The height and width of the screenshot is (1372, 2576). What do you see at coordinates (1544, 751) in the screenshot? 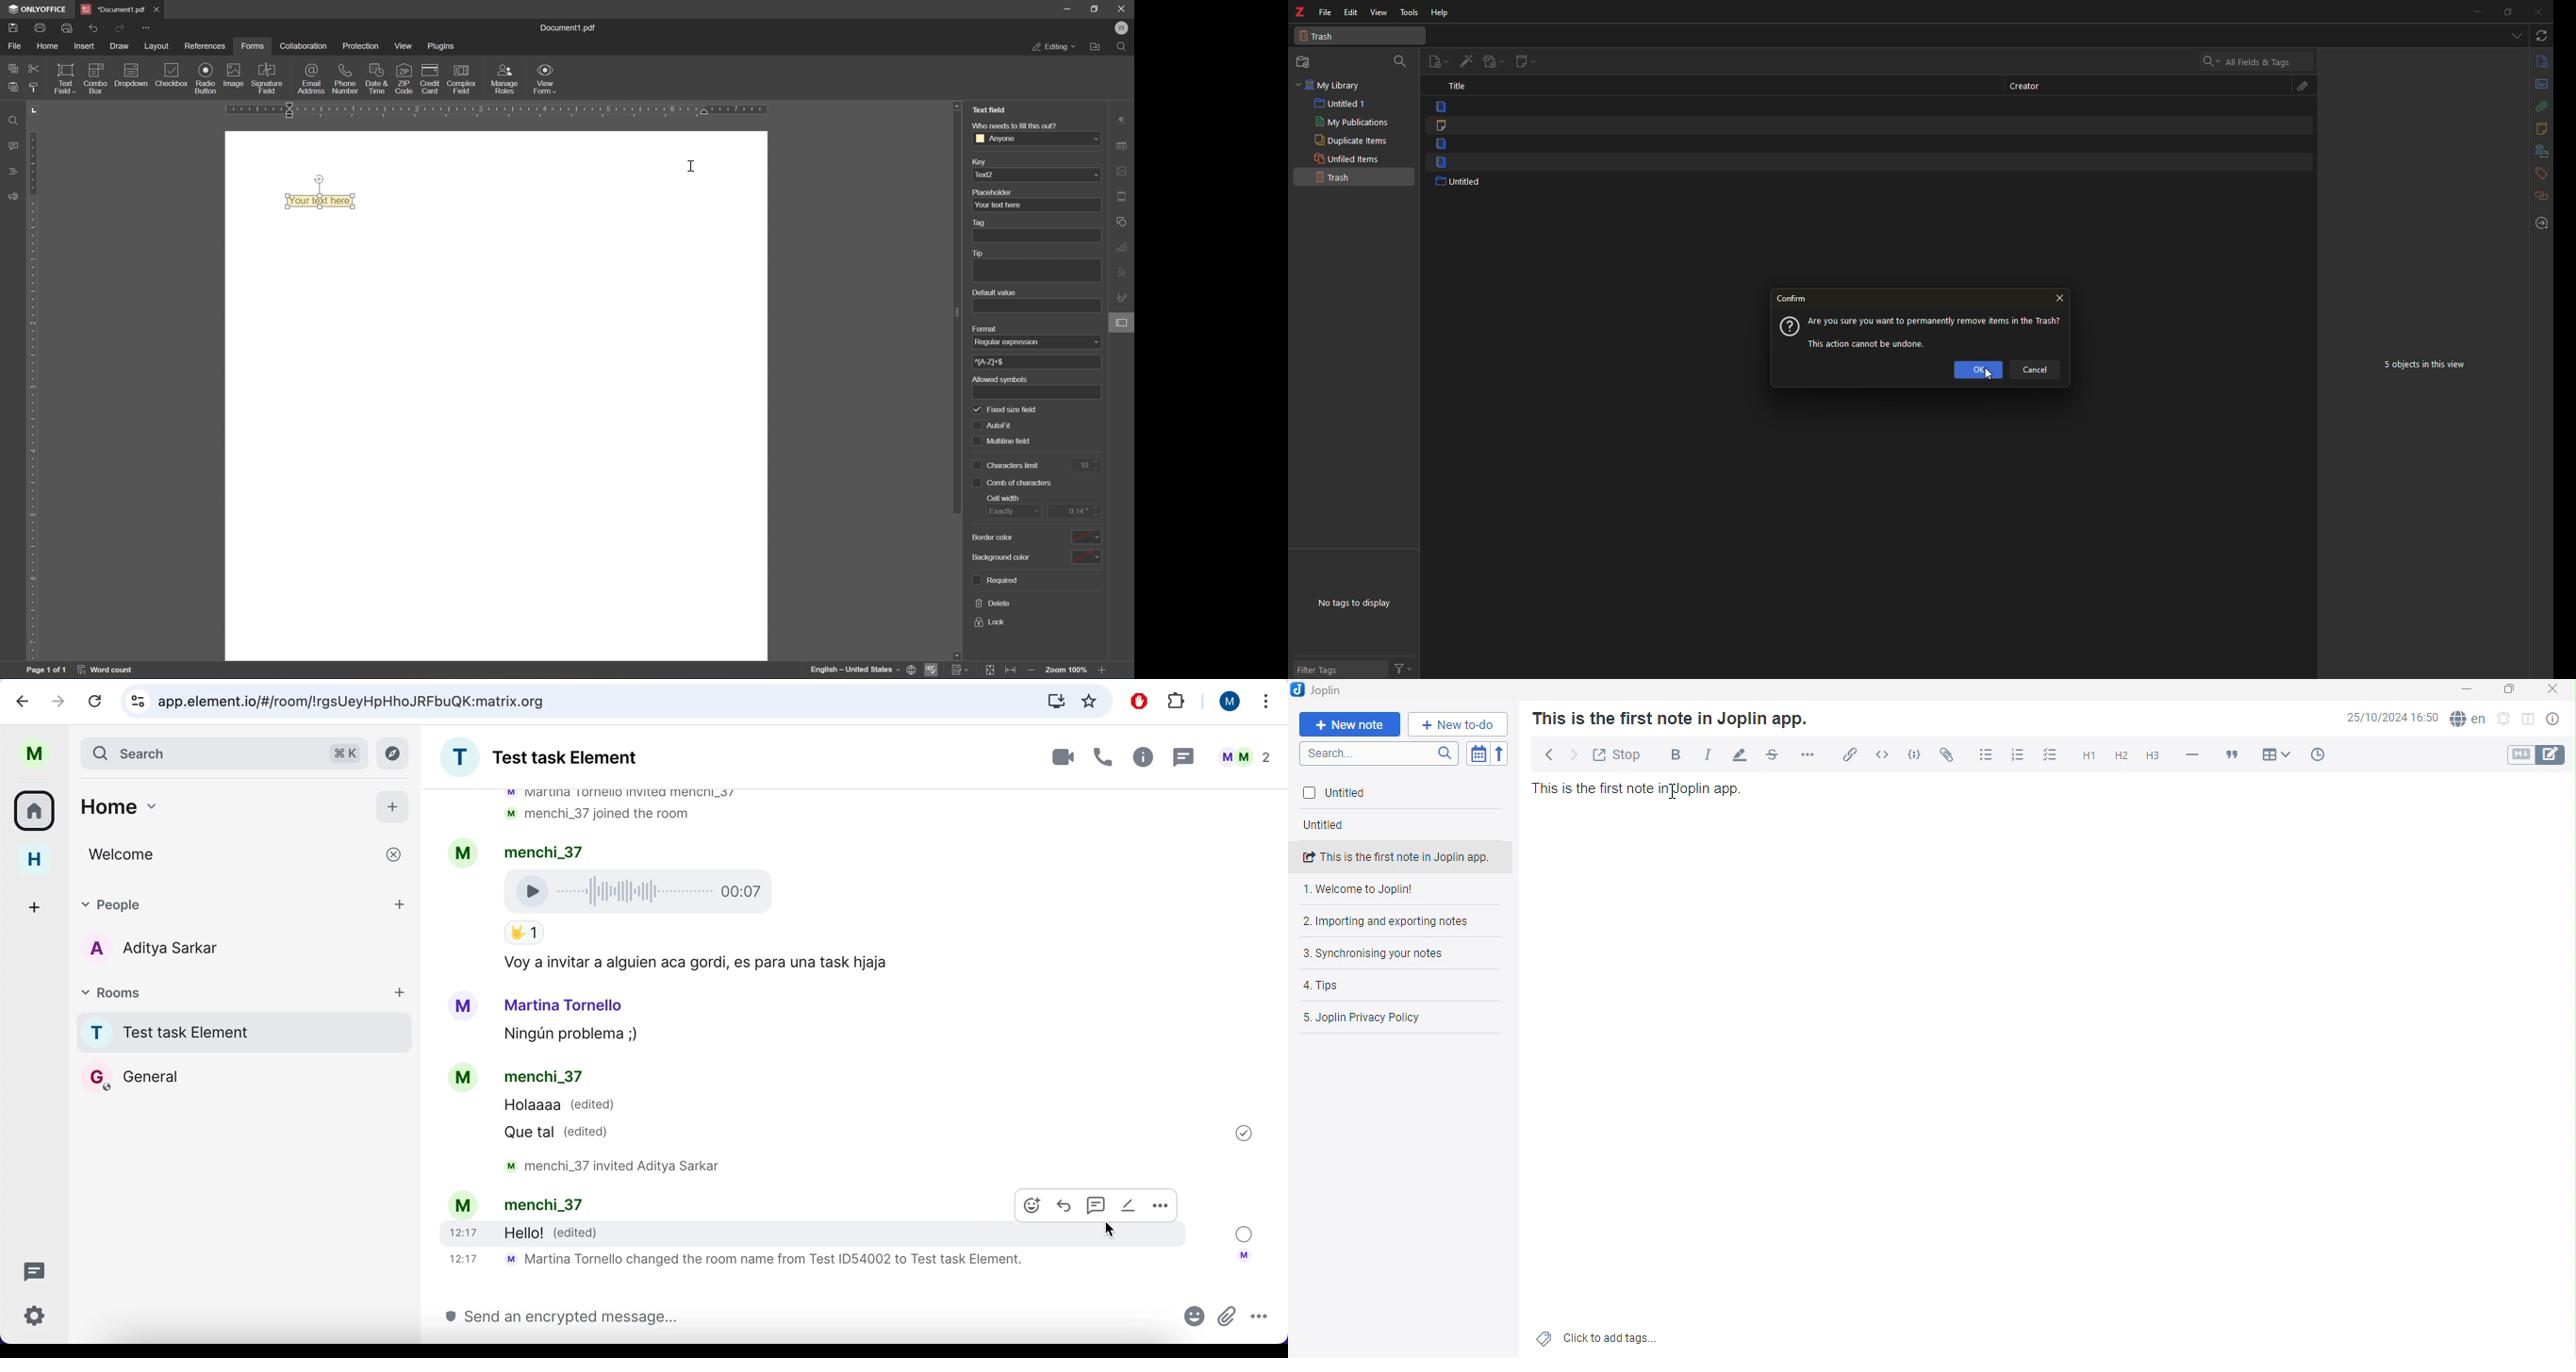
I see `Back` at bounding box center [1544, 751].